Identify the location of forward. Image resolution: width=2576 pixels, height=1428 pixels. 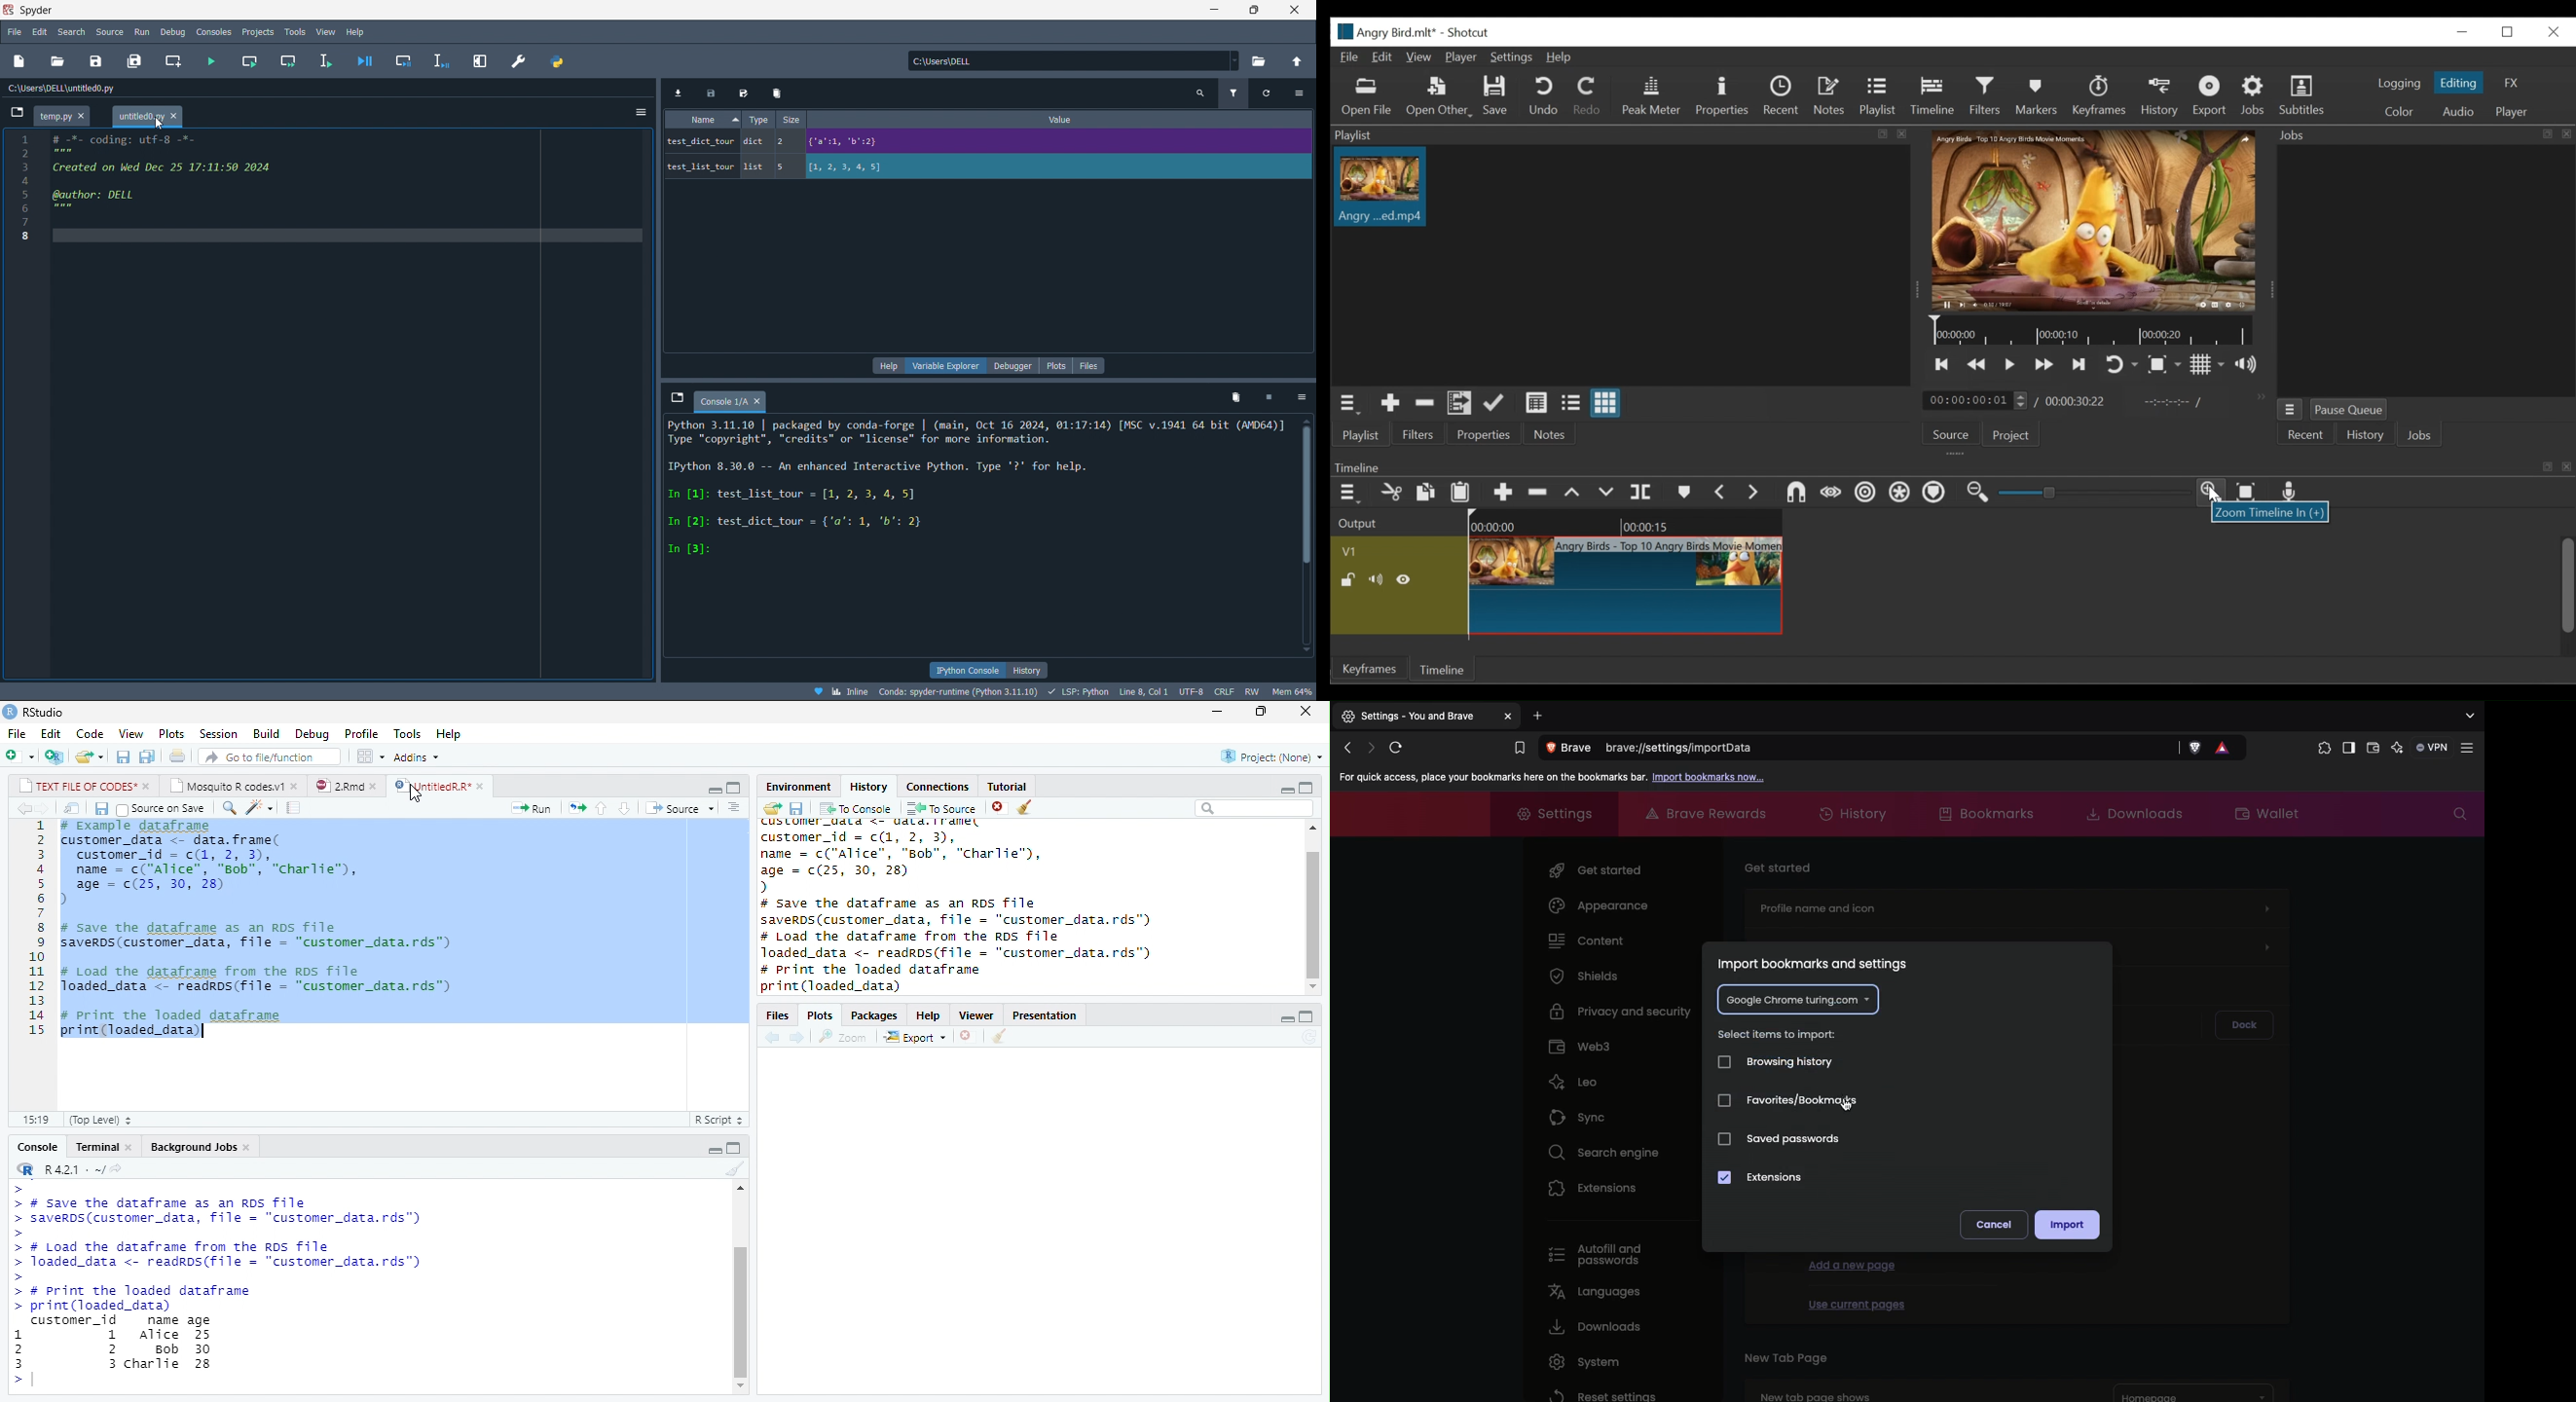
(795, 1037).